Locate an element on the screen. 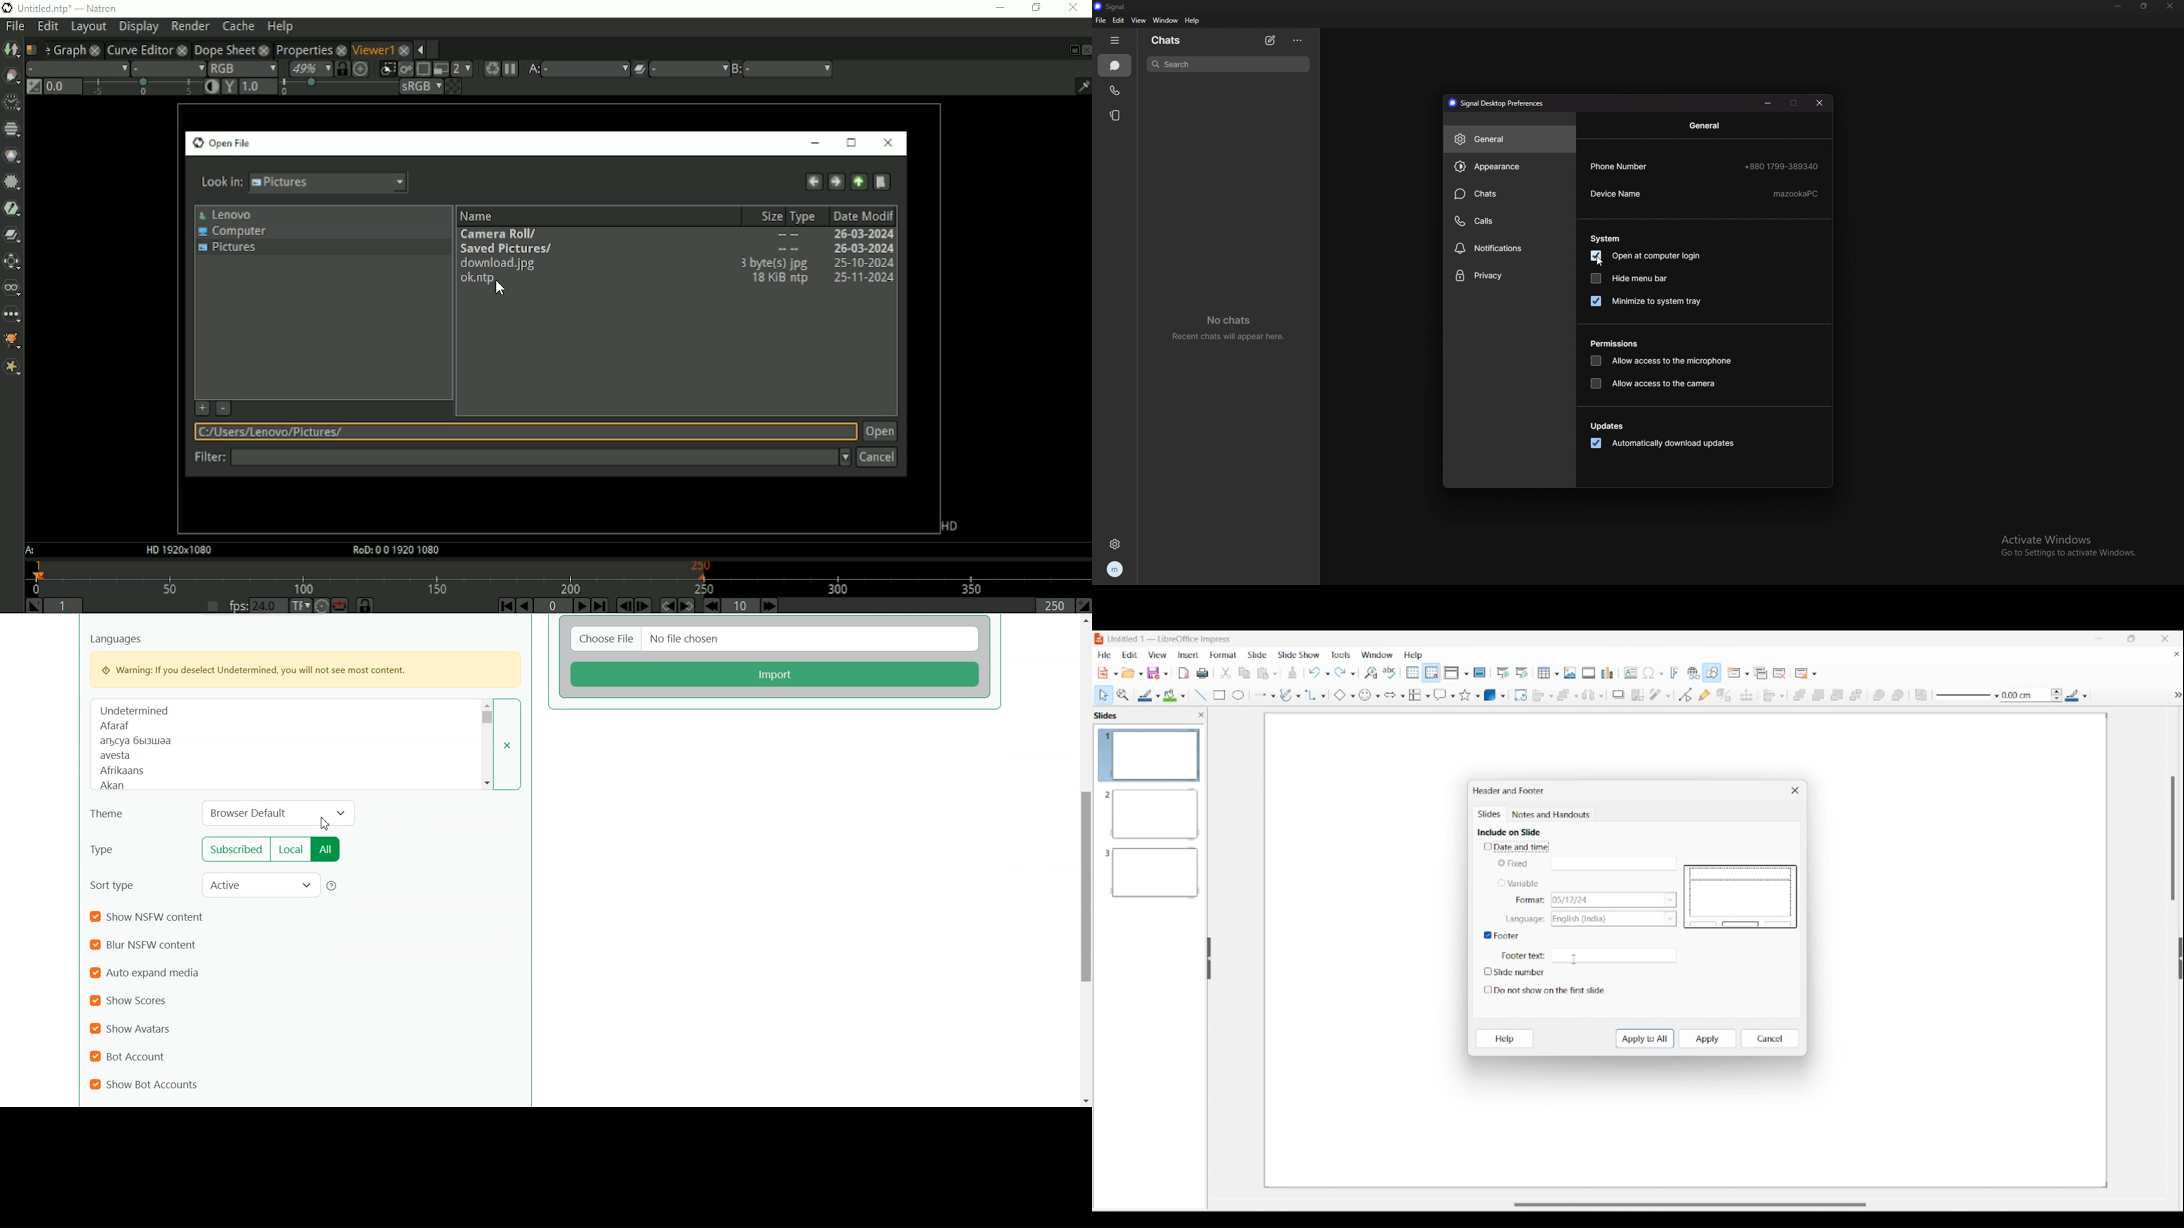  general is located at coordinates (1509, 139).